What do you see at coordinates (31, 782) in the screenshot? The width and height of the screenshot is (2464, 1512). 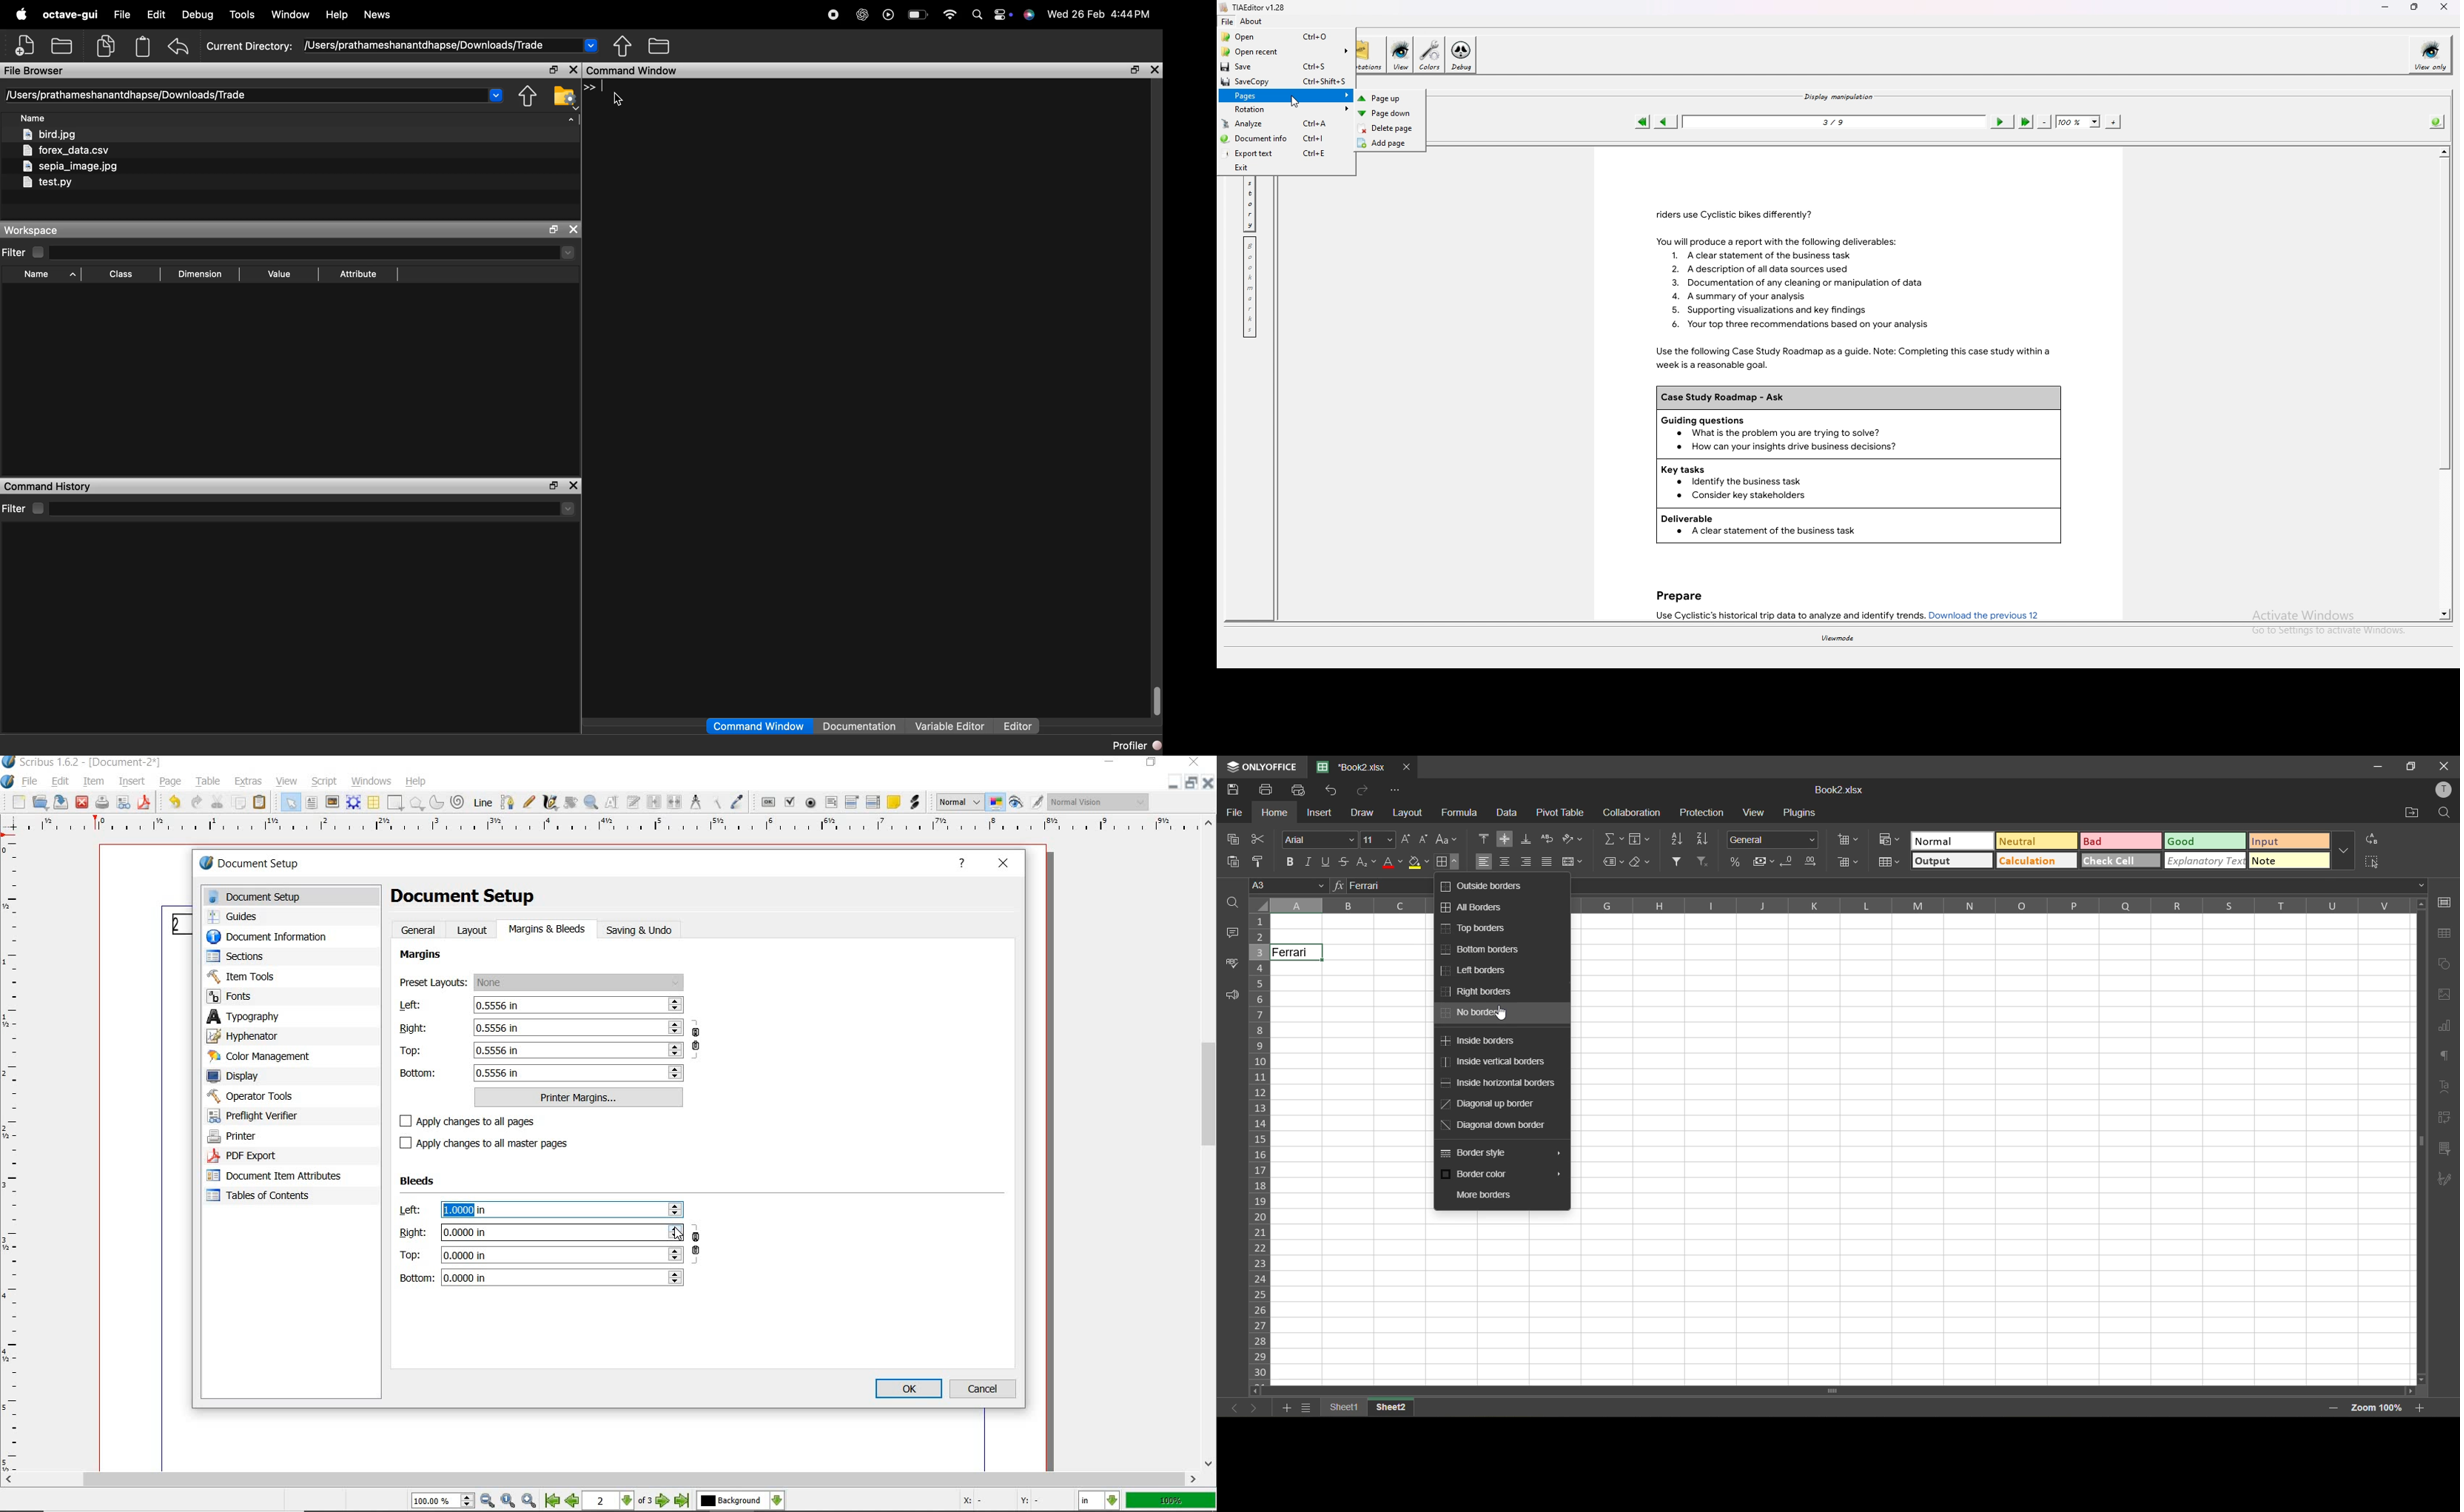 I see `file` at bounding box center [31, 782].